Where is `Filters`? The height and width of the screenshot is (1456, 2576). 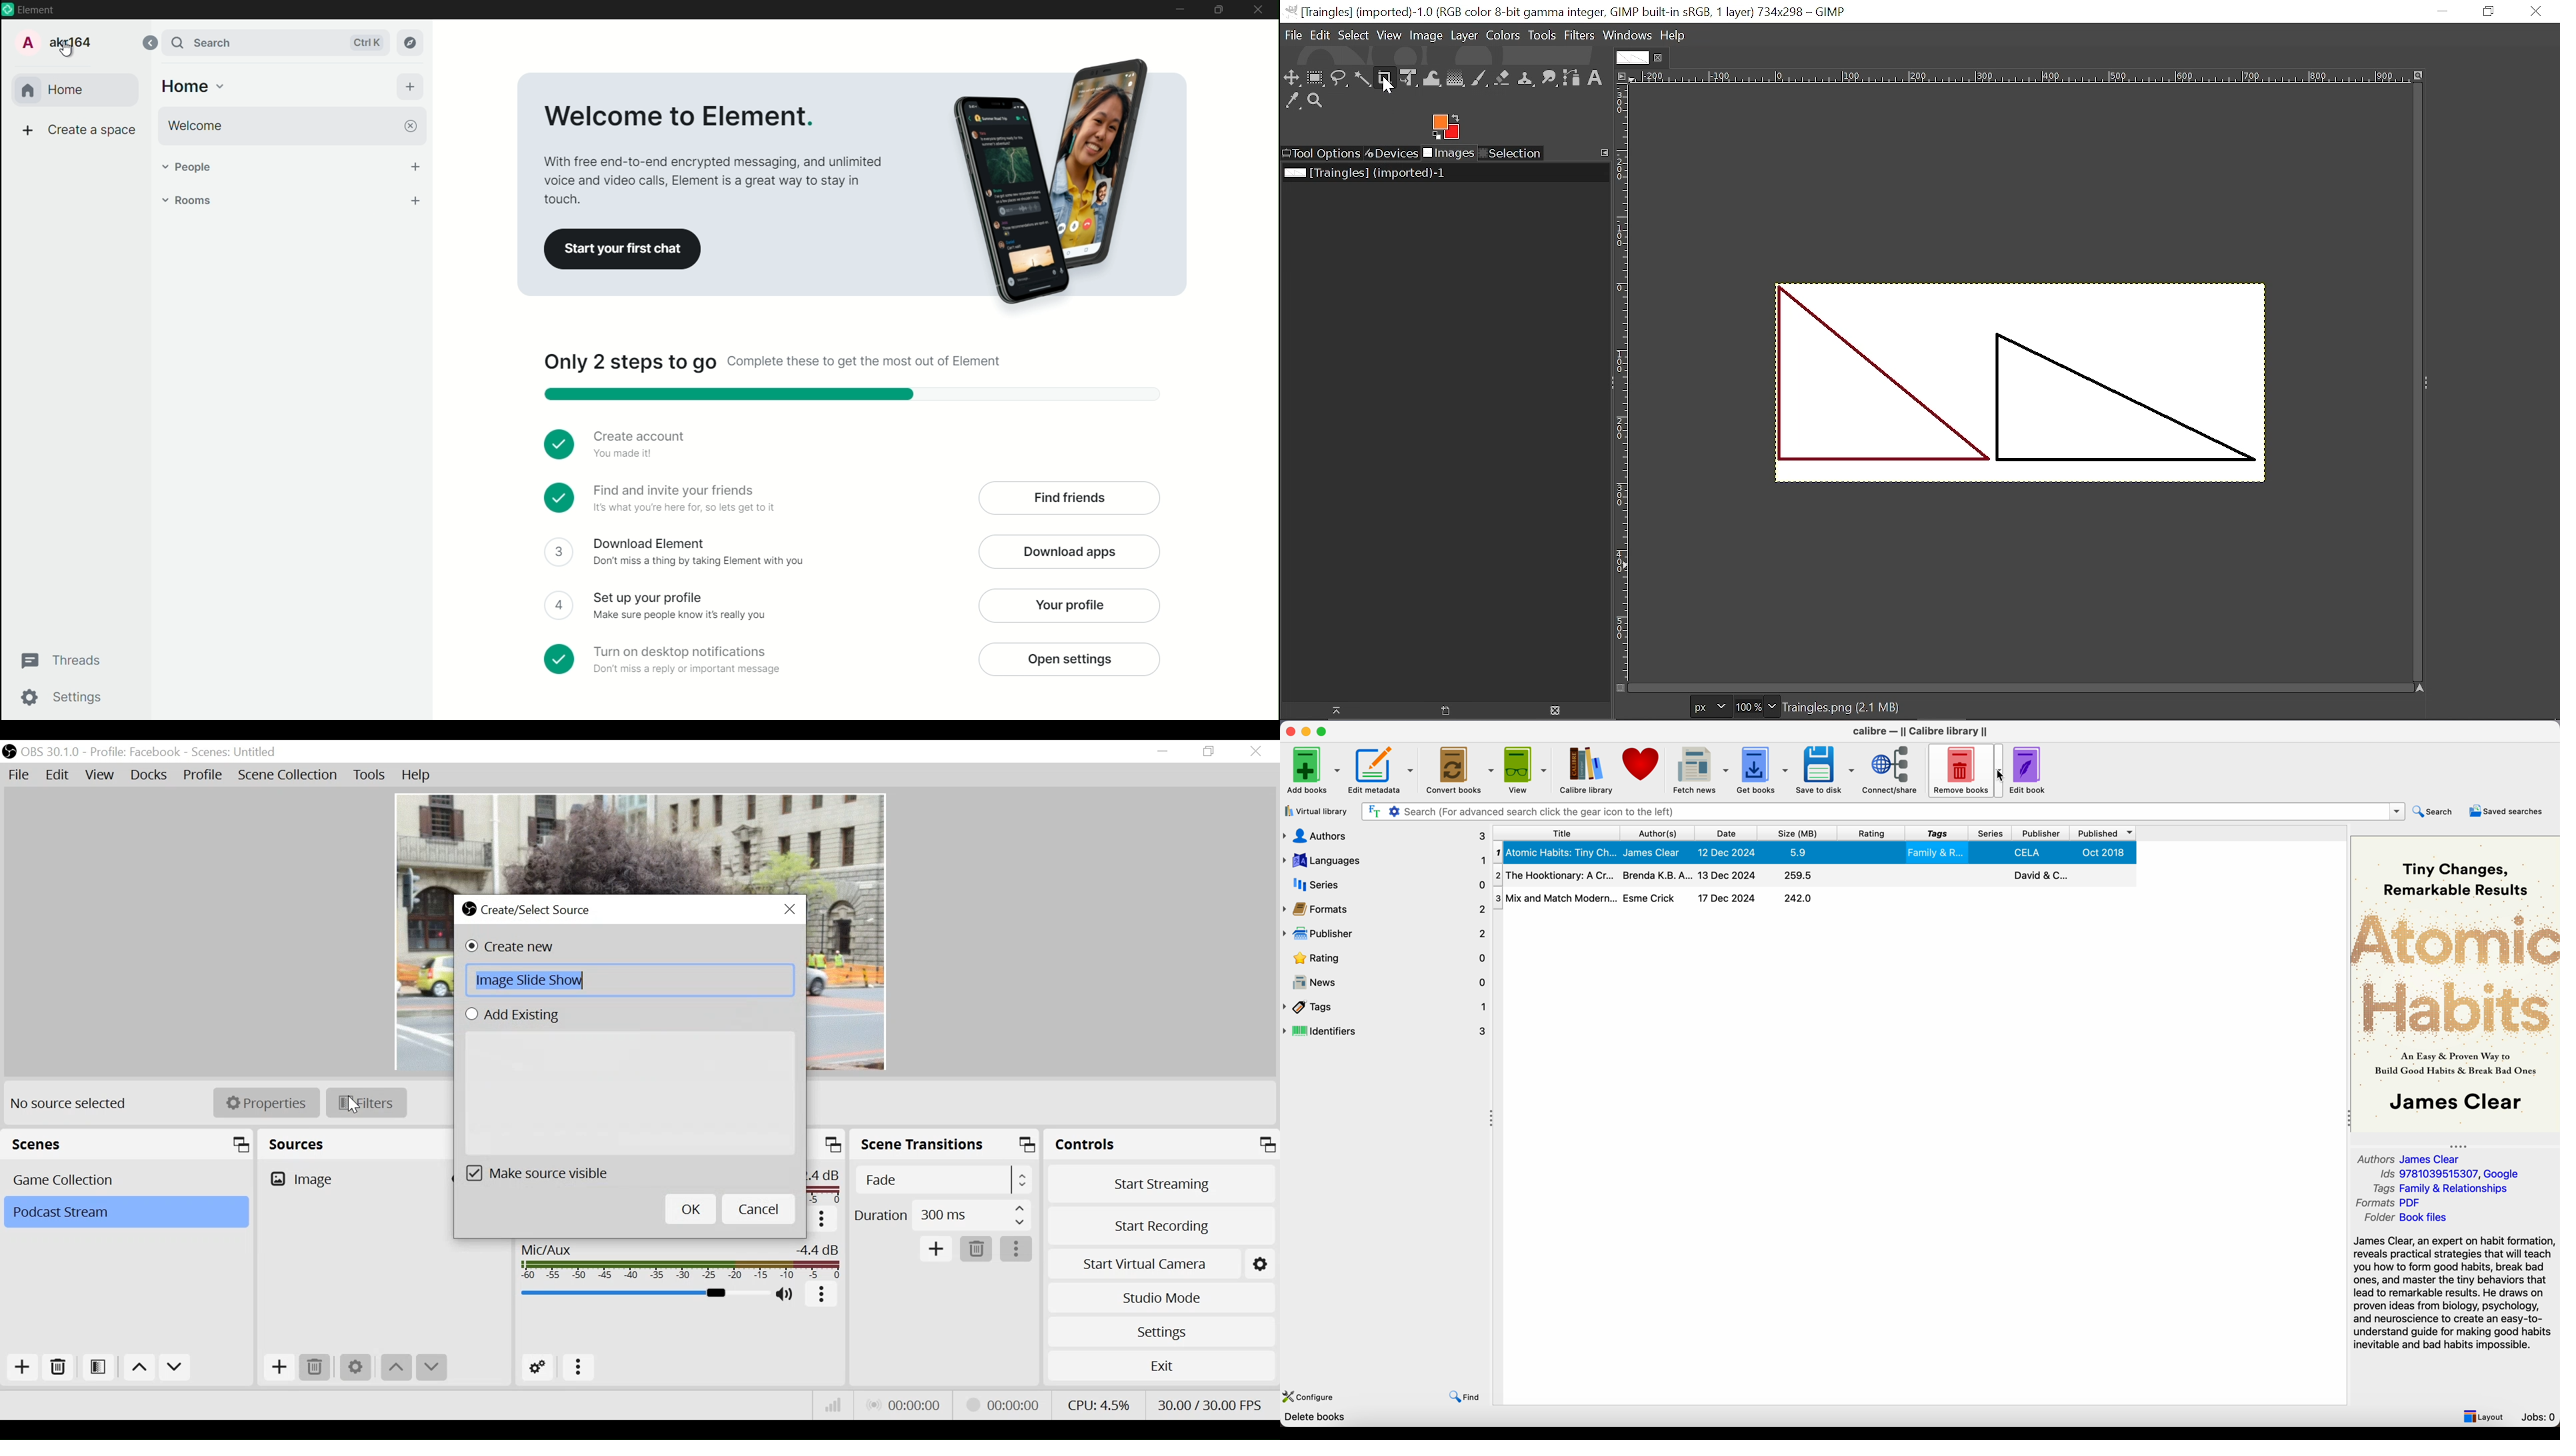 Filters is located at coordinates (366, 1102).